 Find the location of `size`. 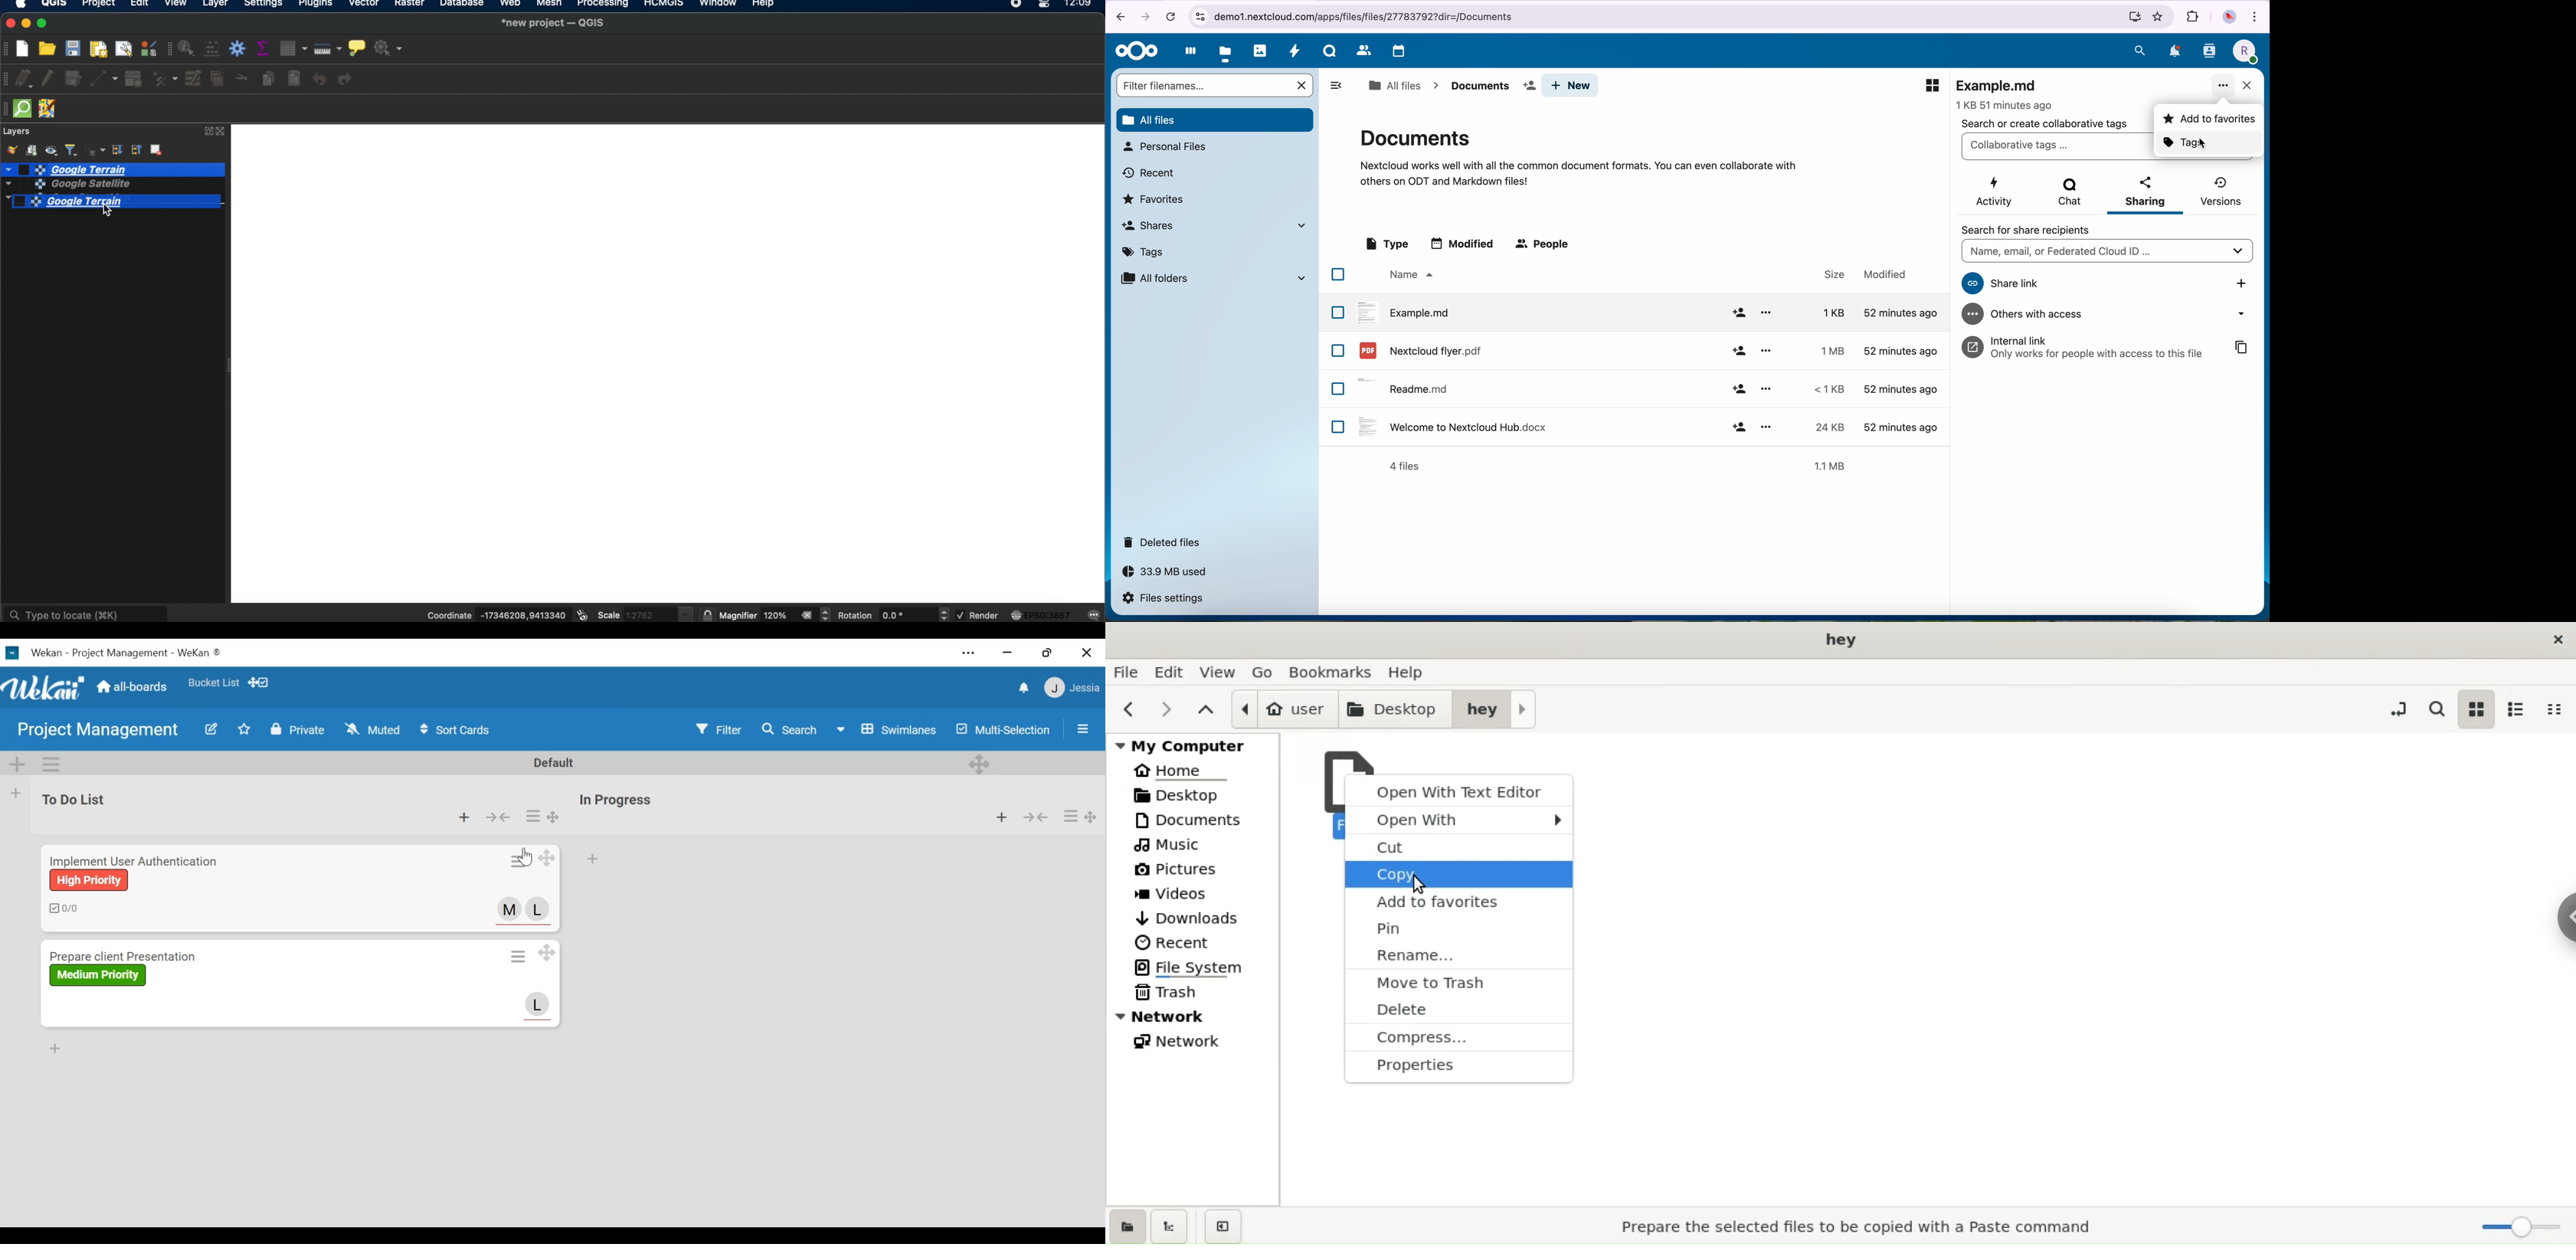

size is located at coordinates (1830, 274).